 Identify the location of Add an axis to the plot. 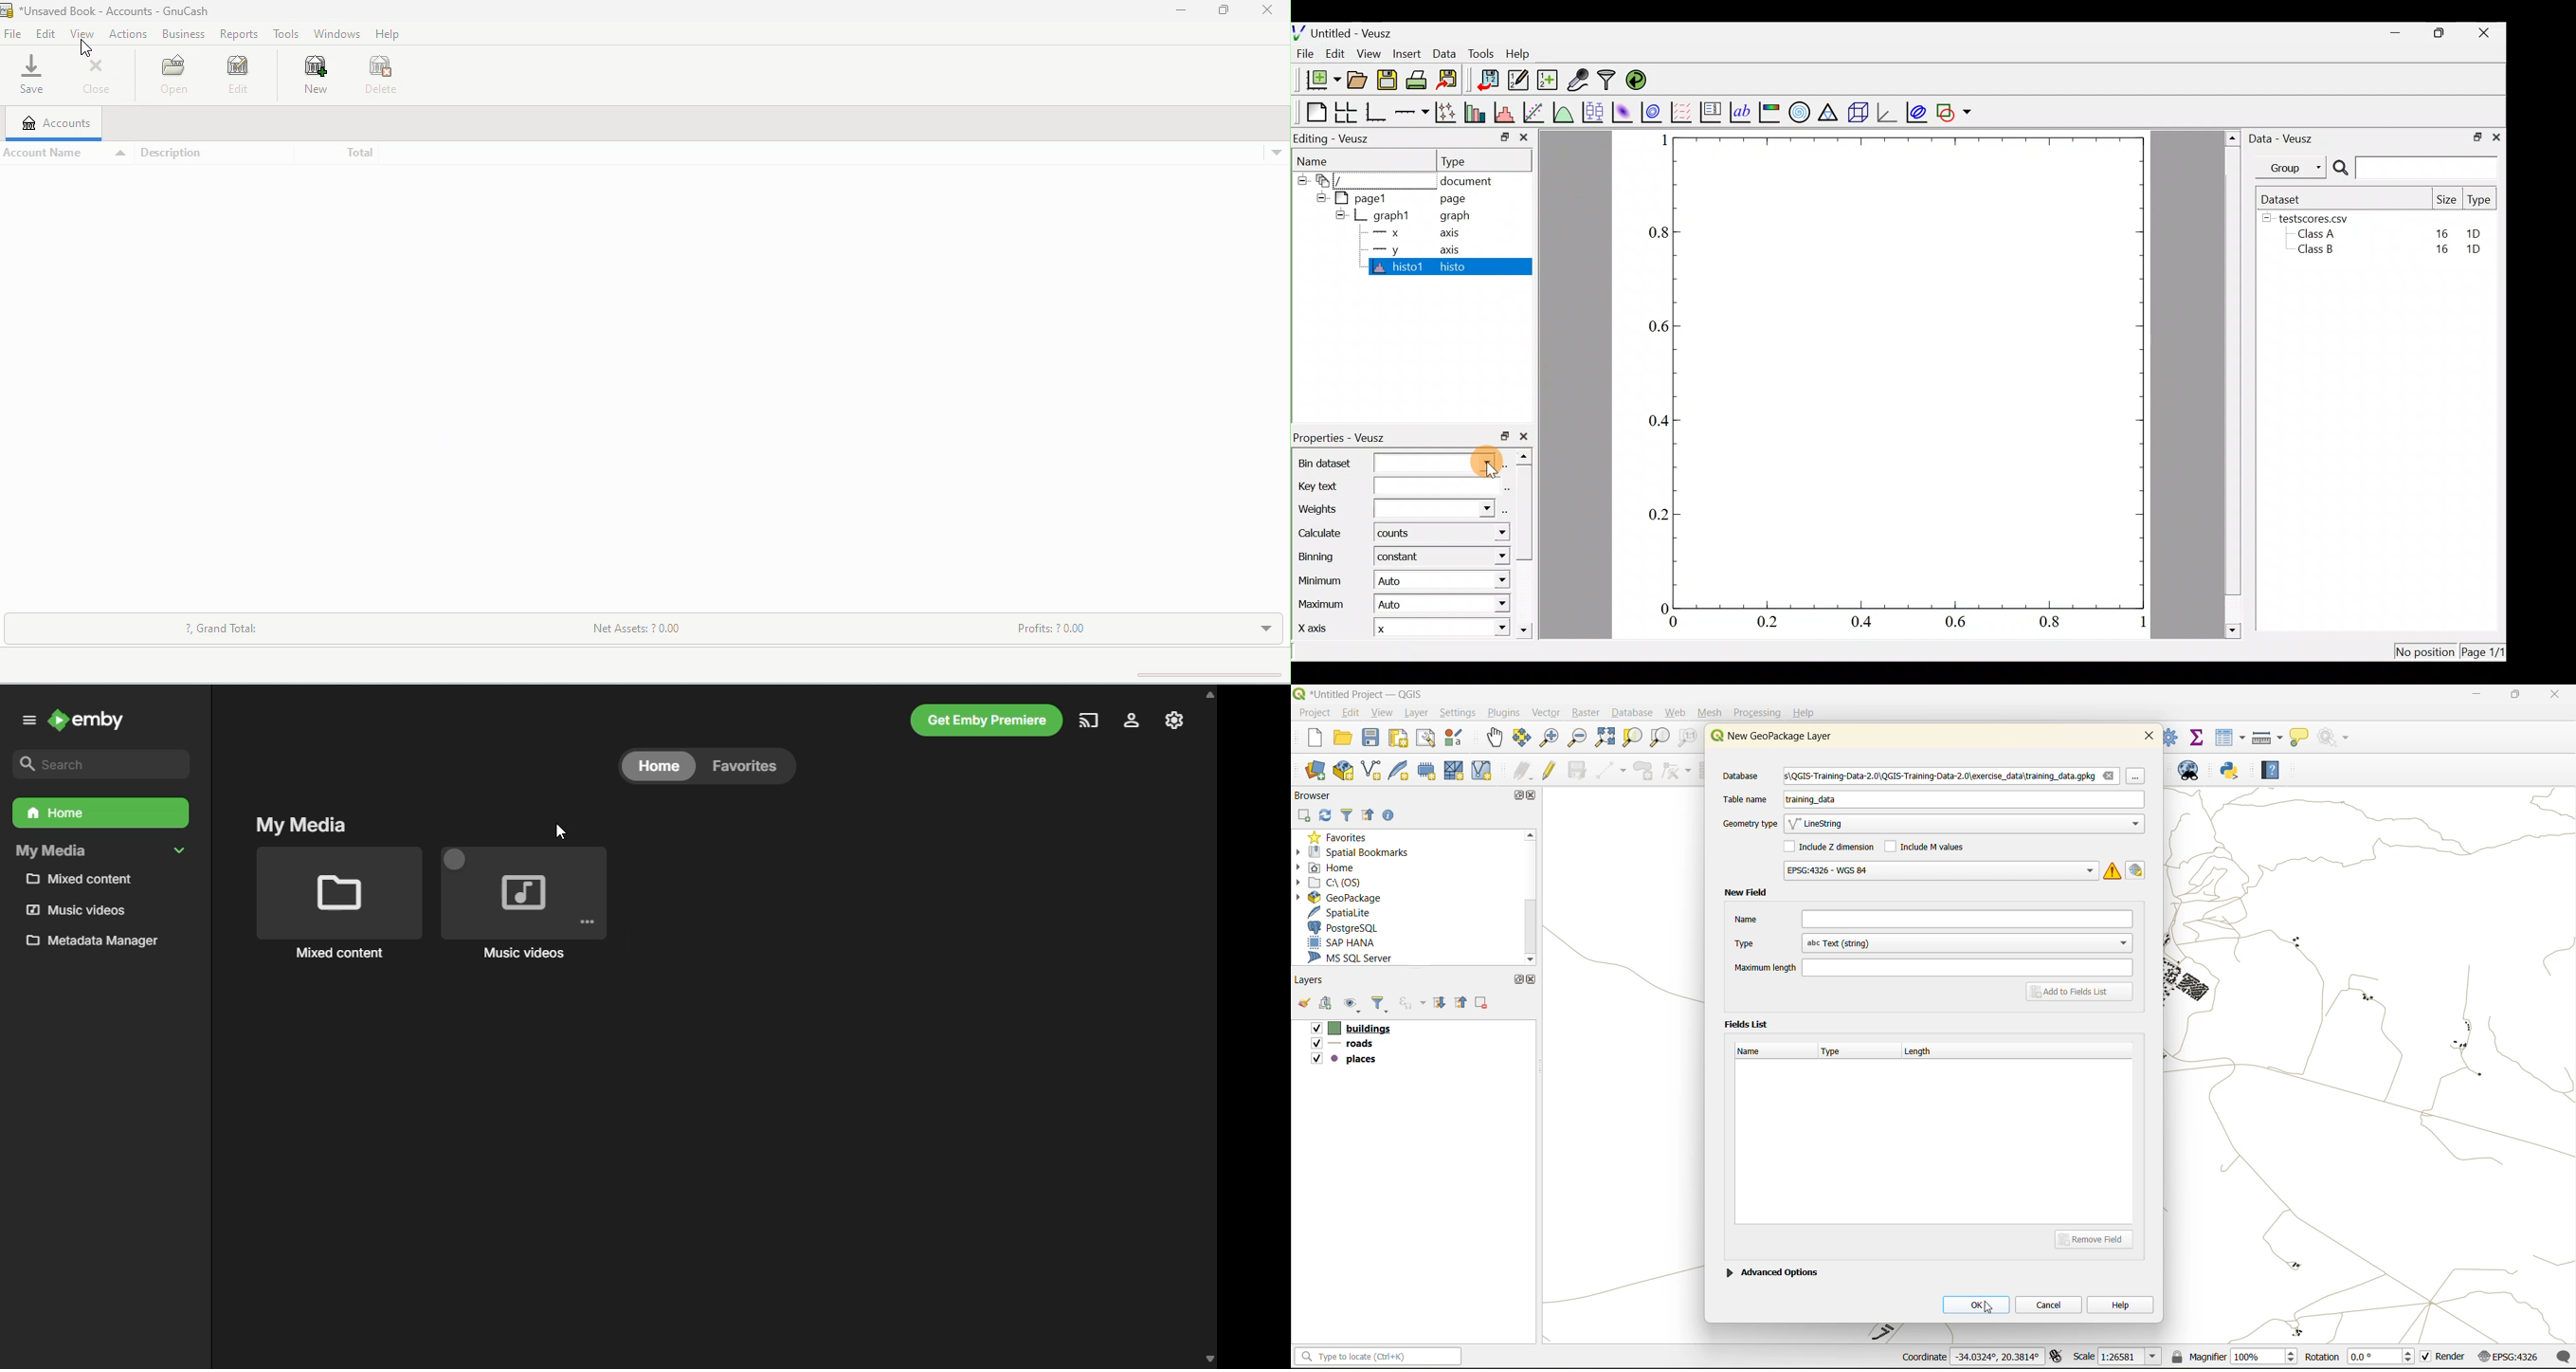
(1411, 113).